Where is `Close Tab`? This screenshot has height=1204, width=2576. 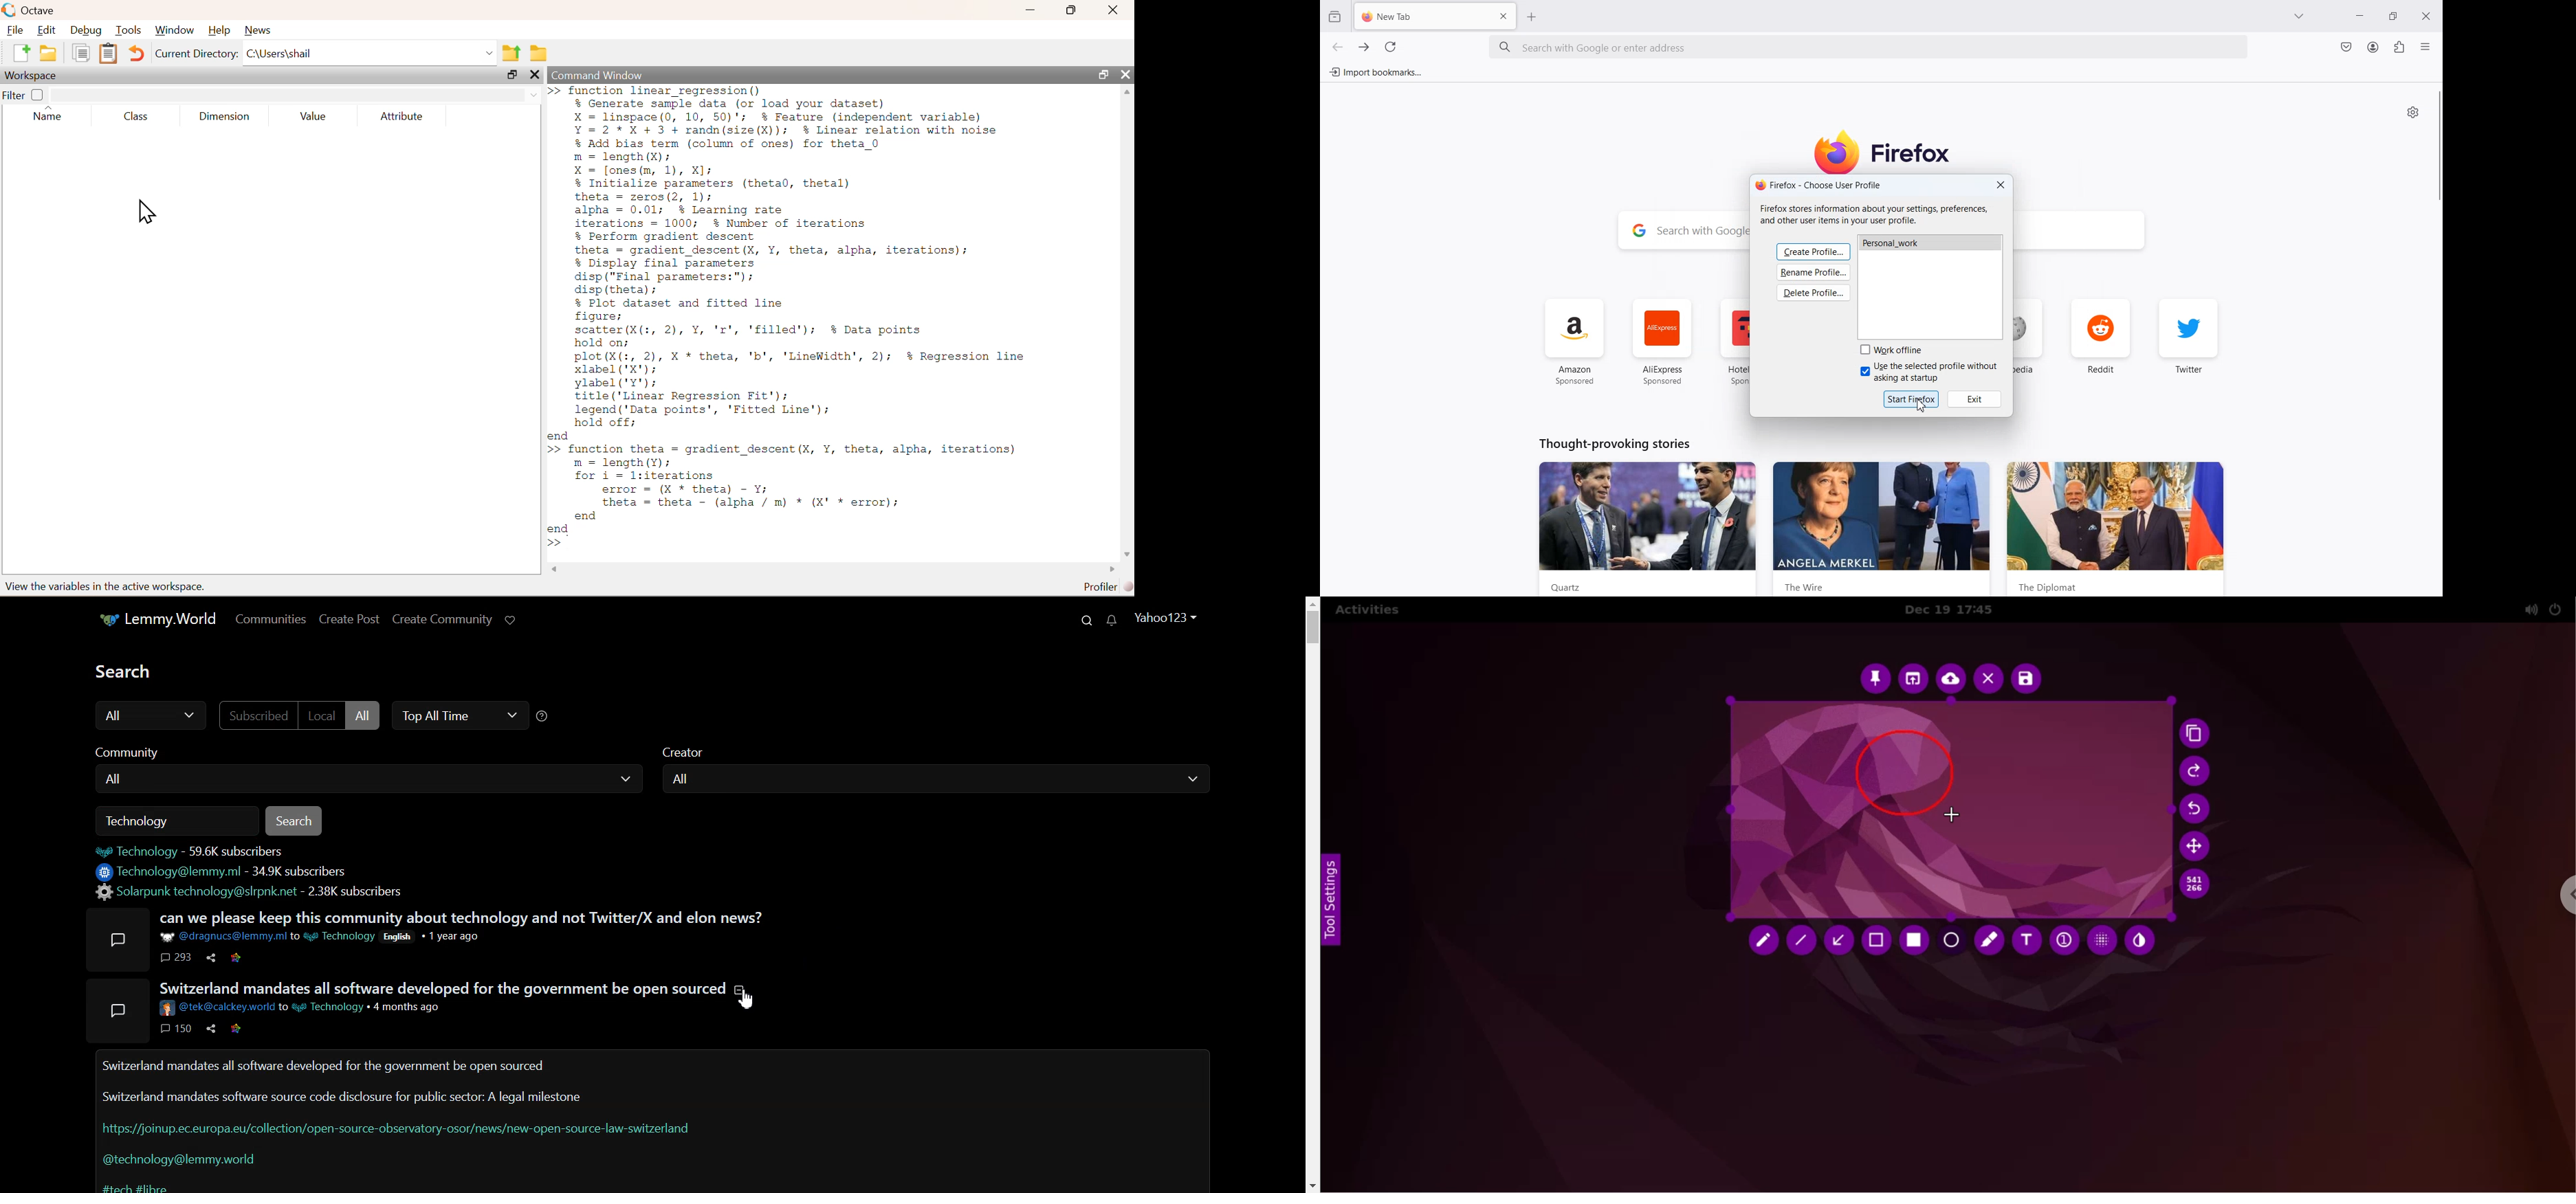 Close Tab is located at coordinates (1504, 15).